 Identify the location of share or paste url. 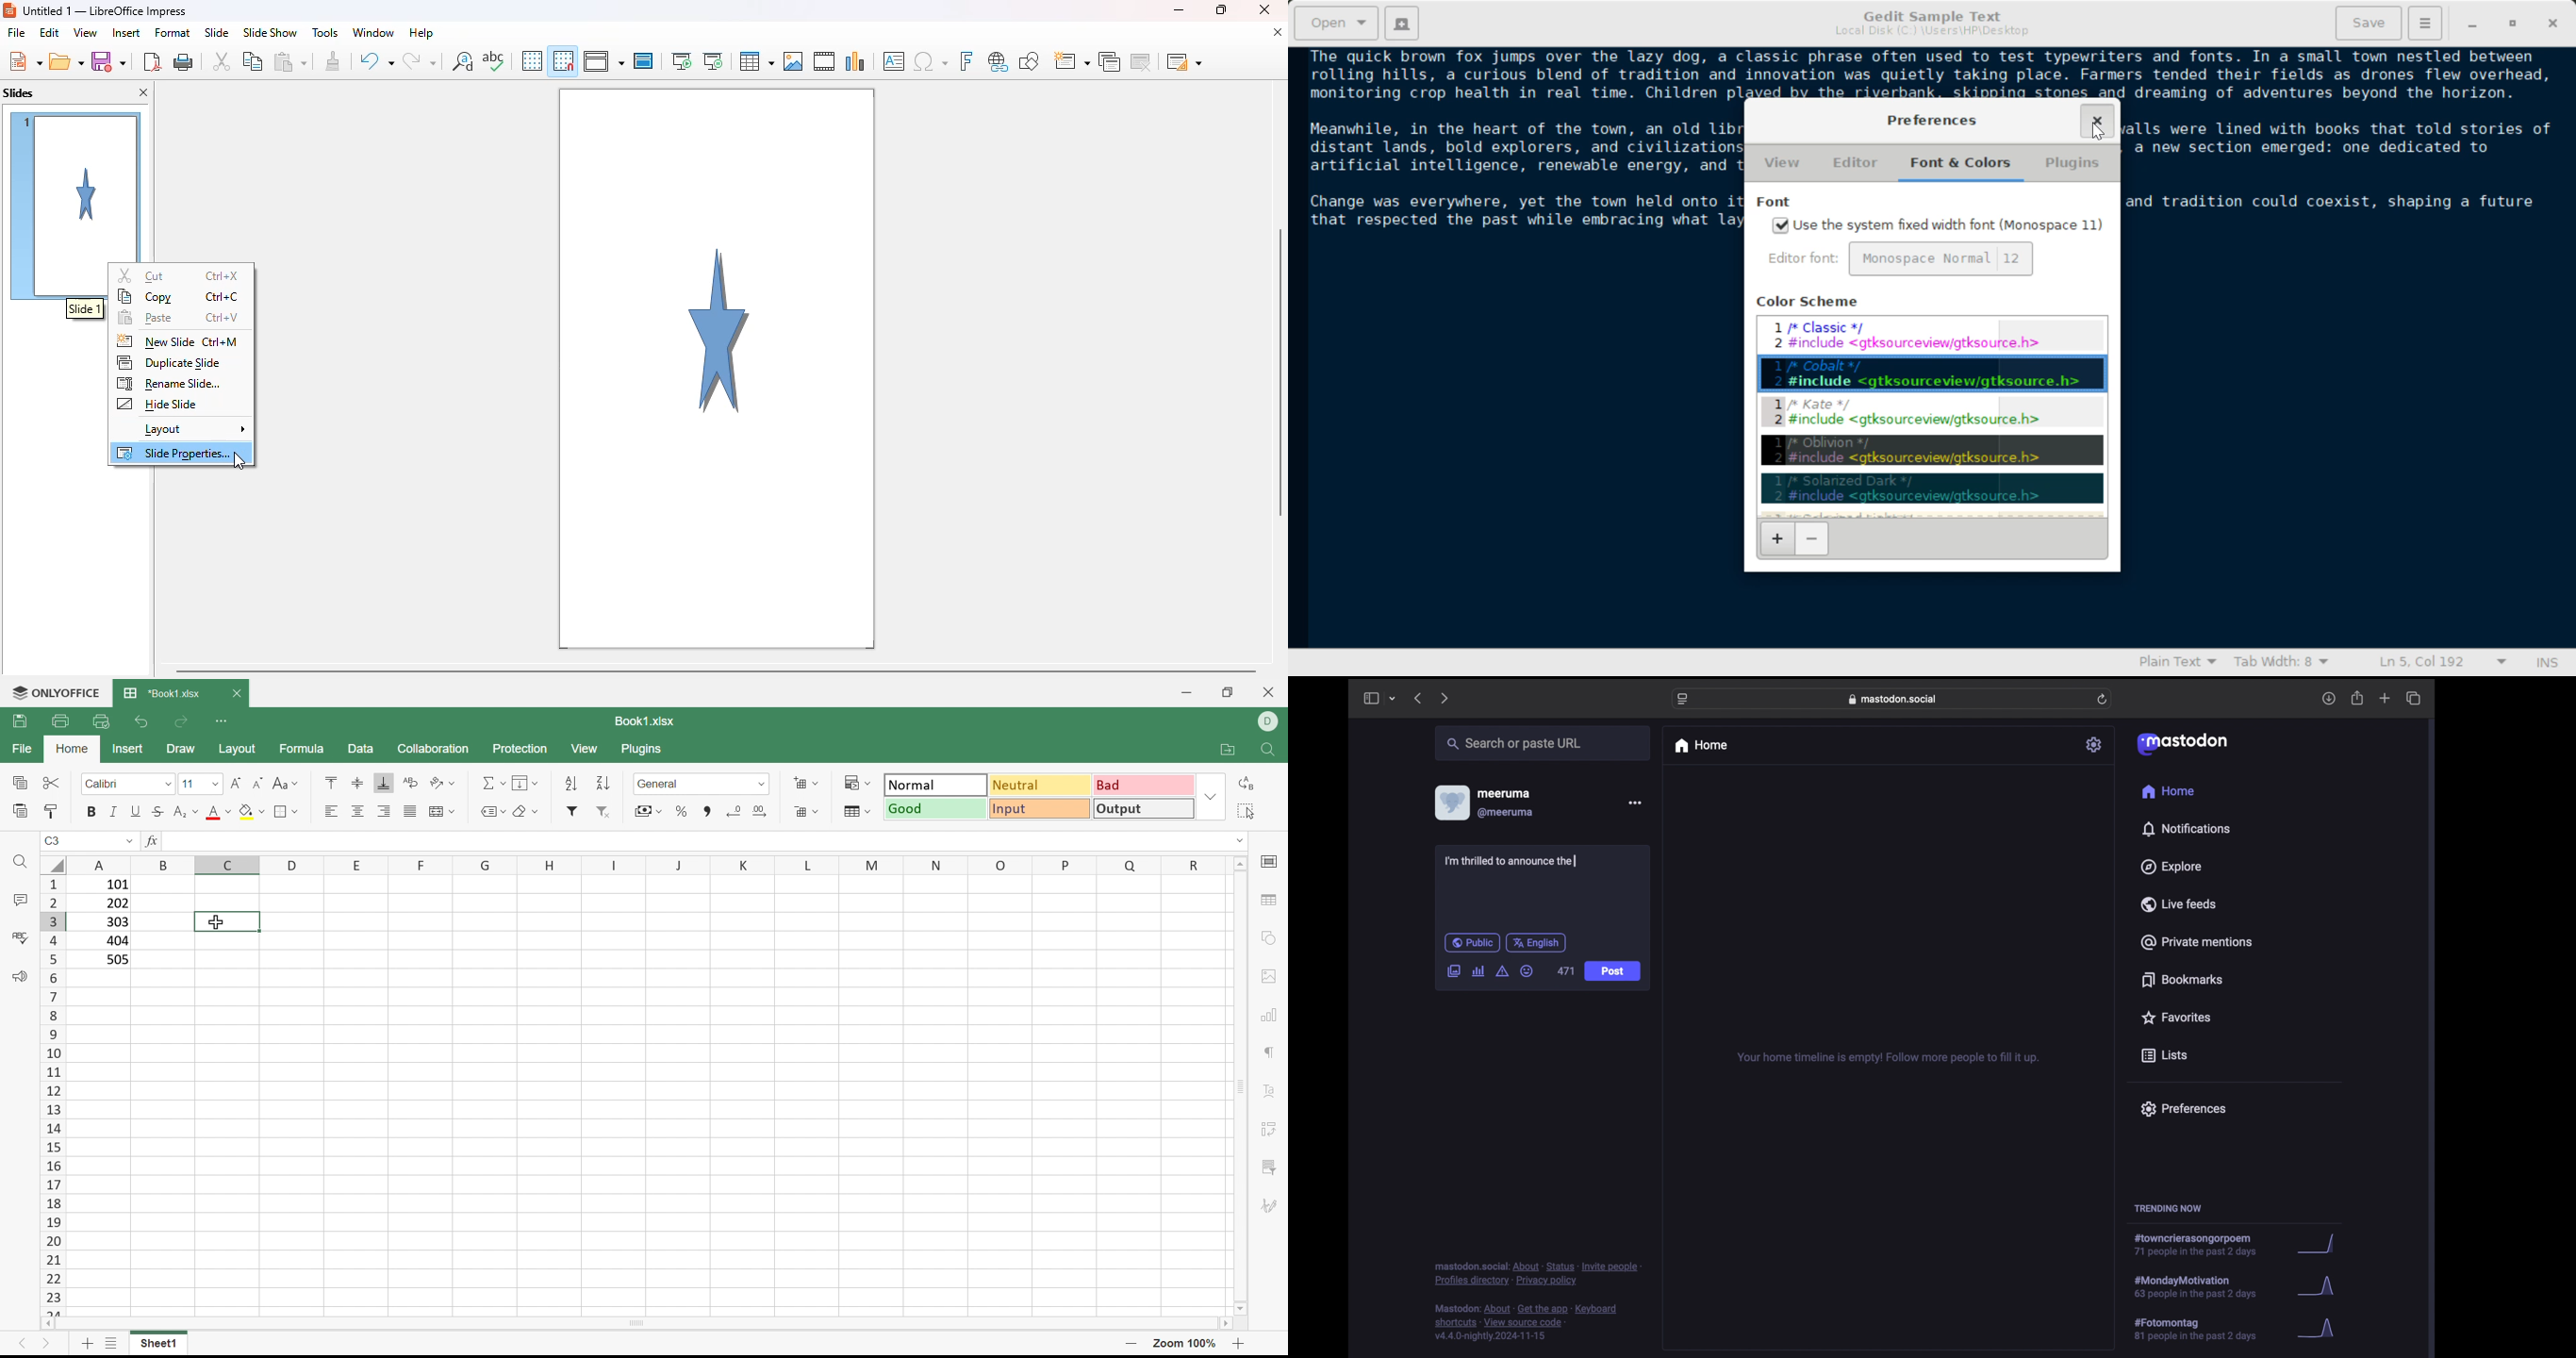
(1514, 743).